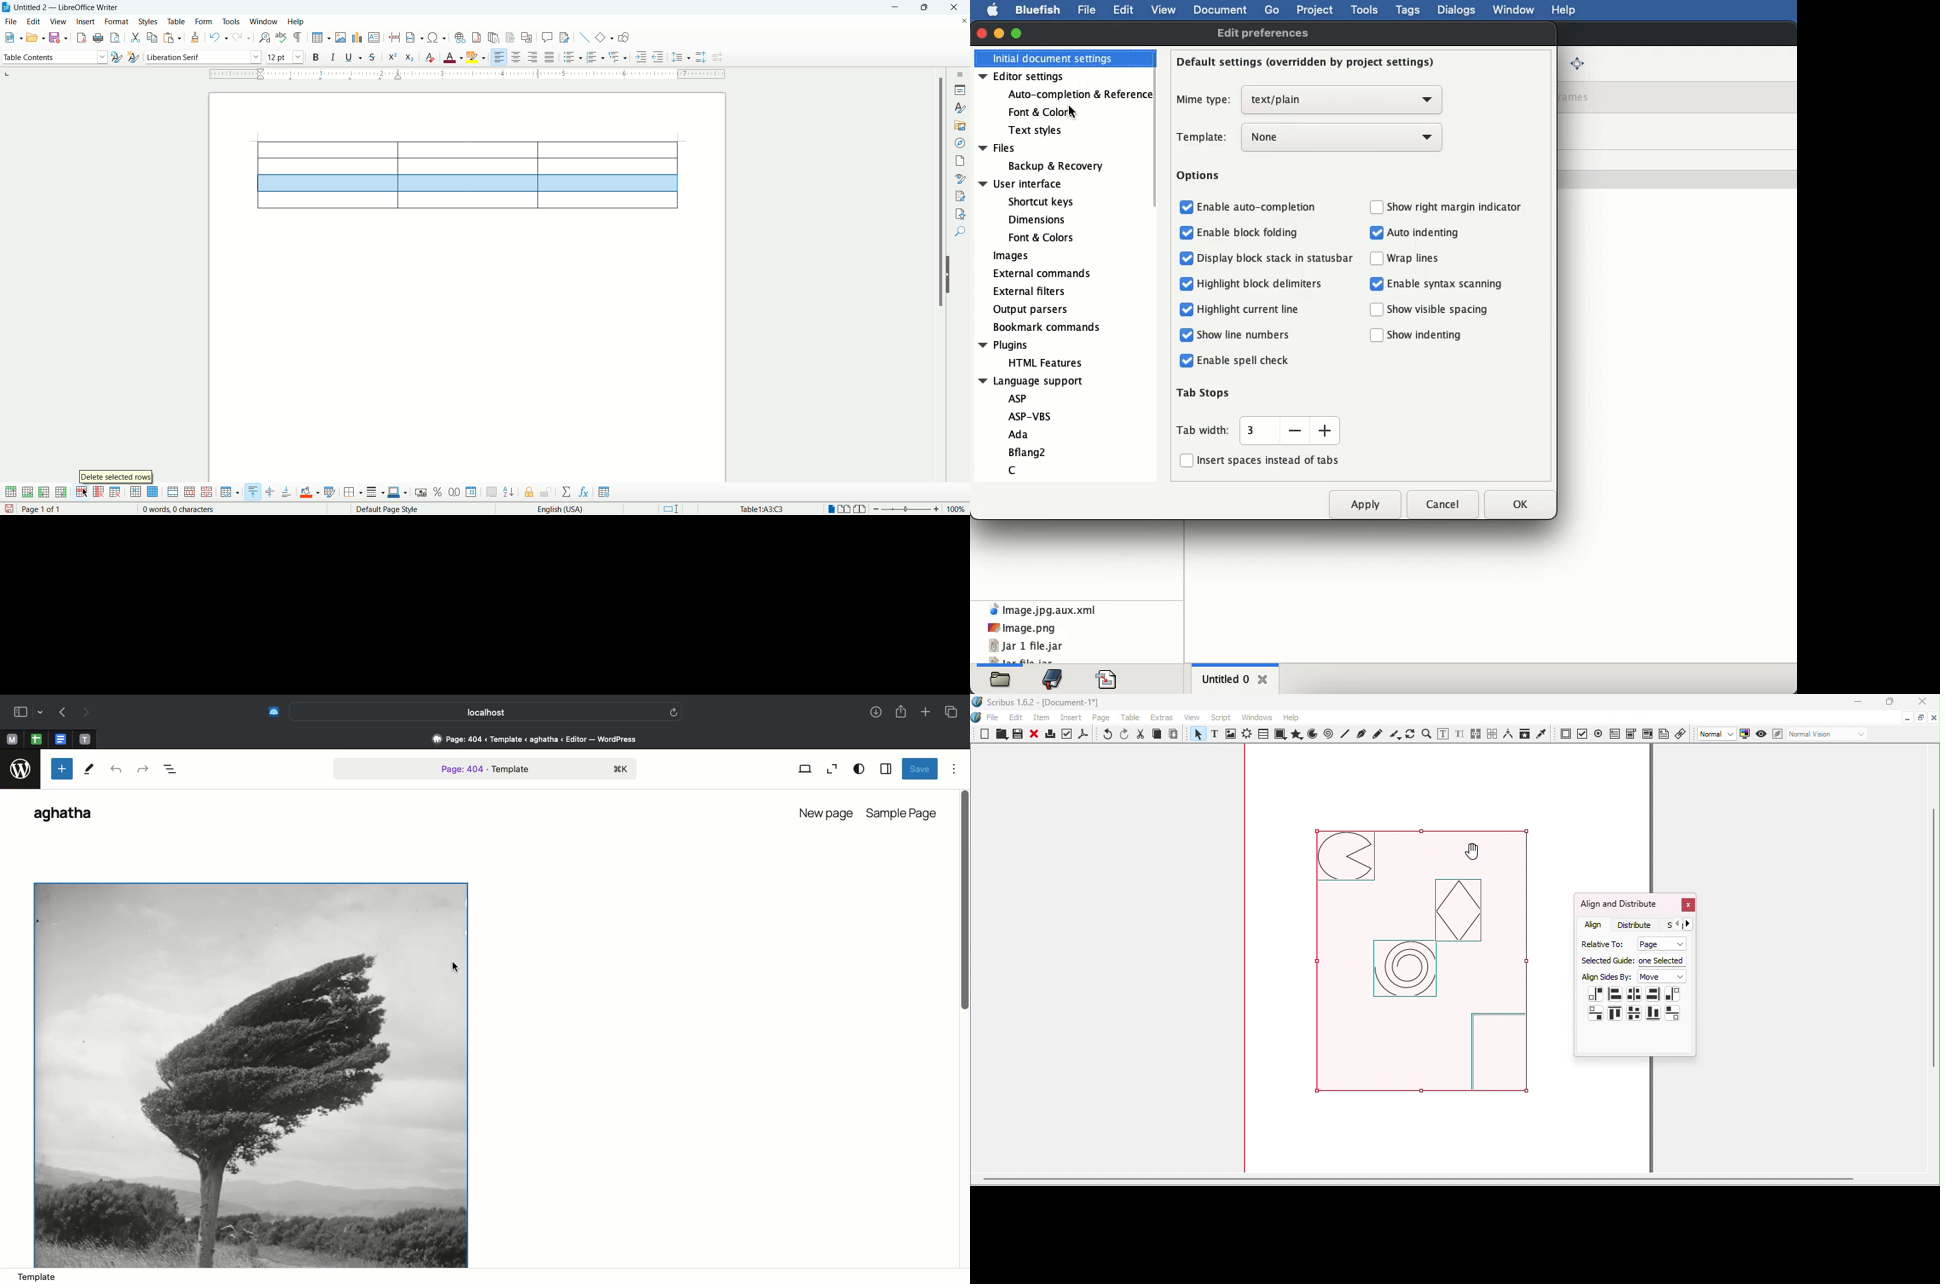 Image resolution: width=1960 pixels, height=1288 pixels. I want to click on Redo, so click(142, 770).